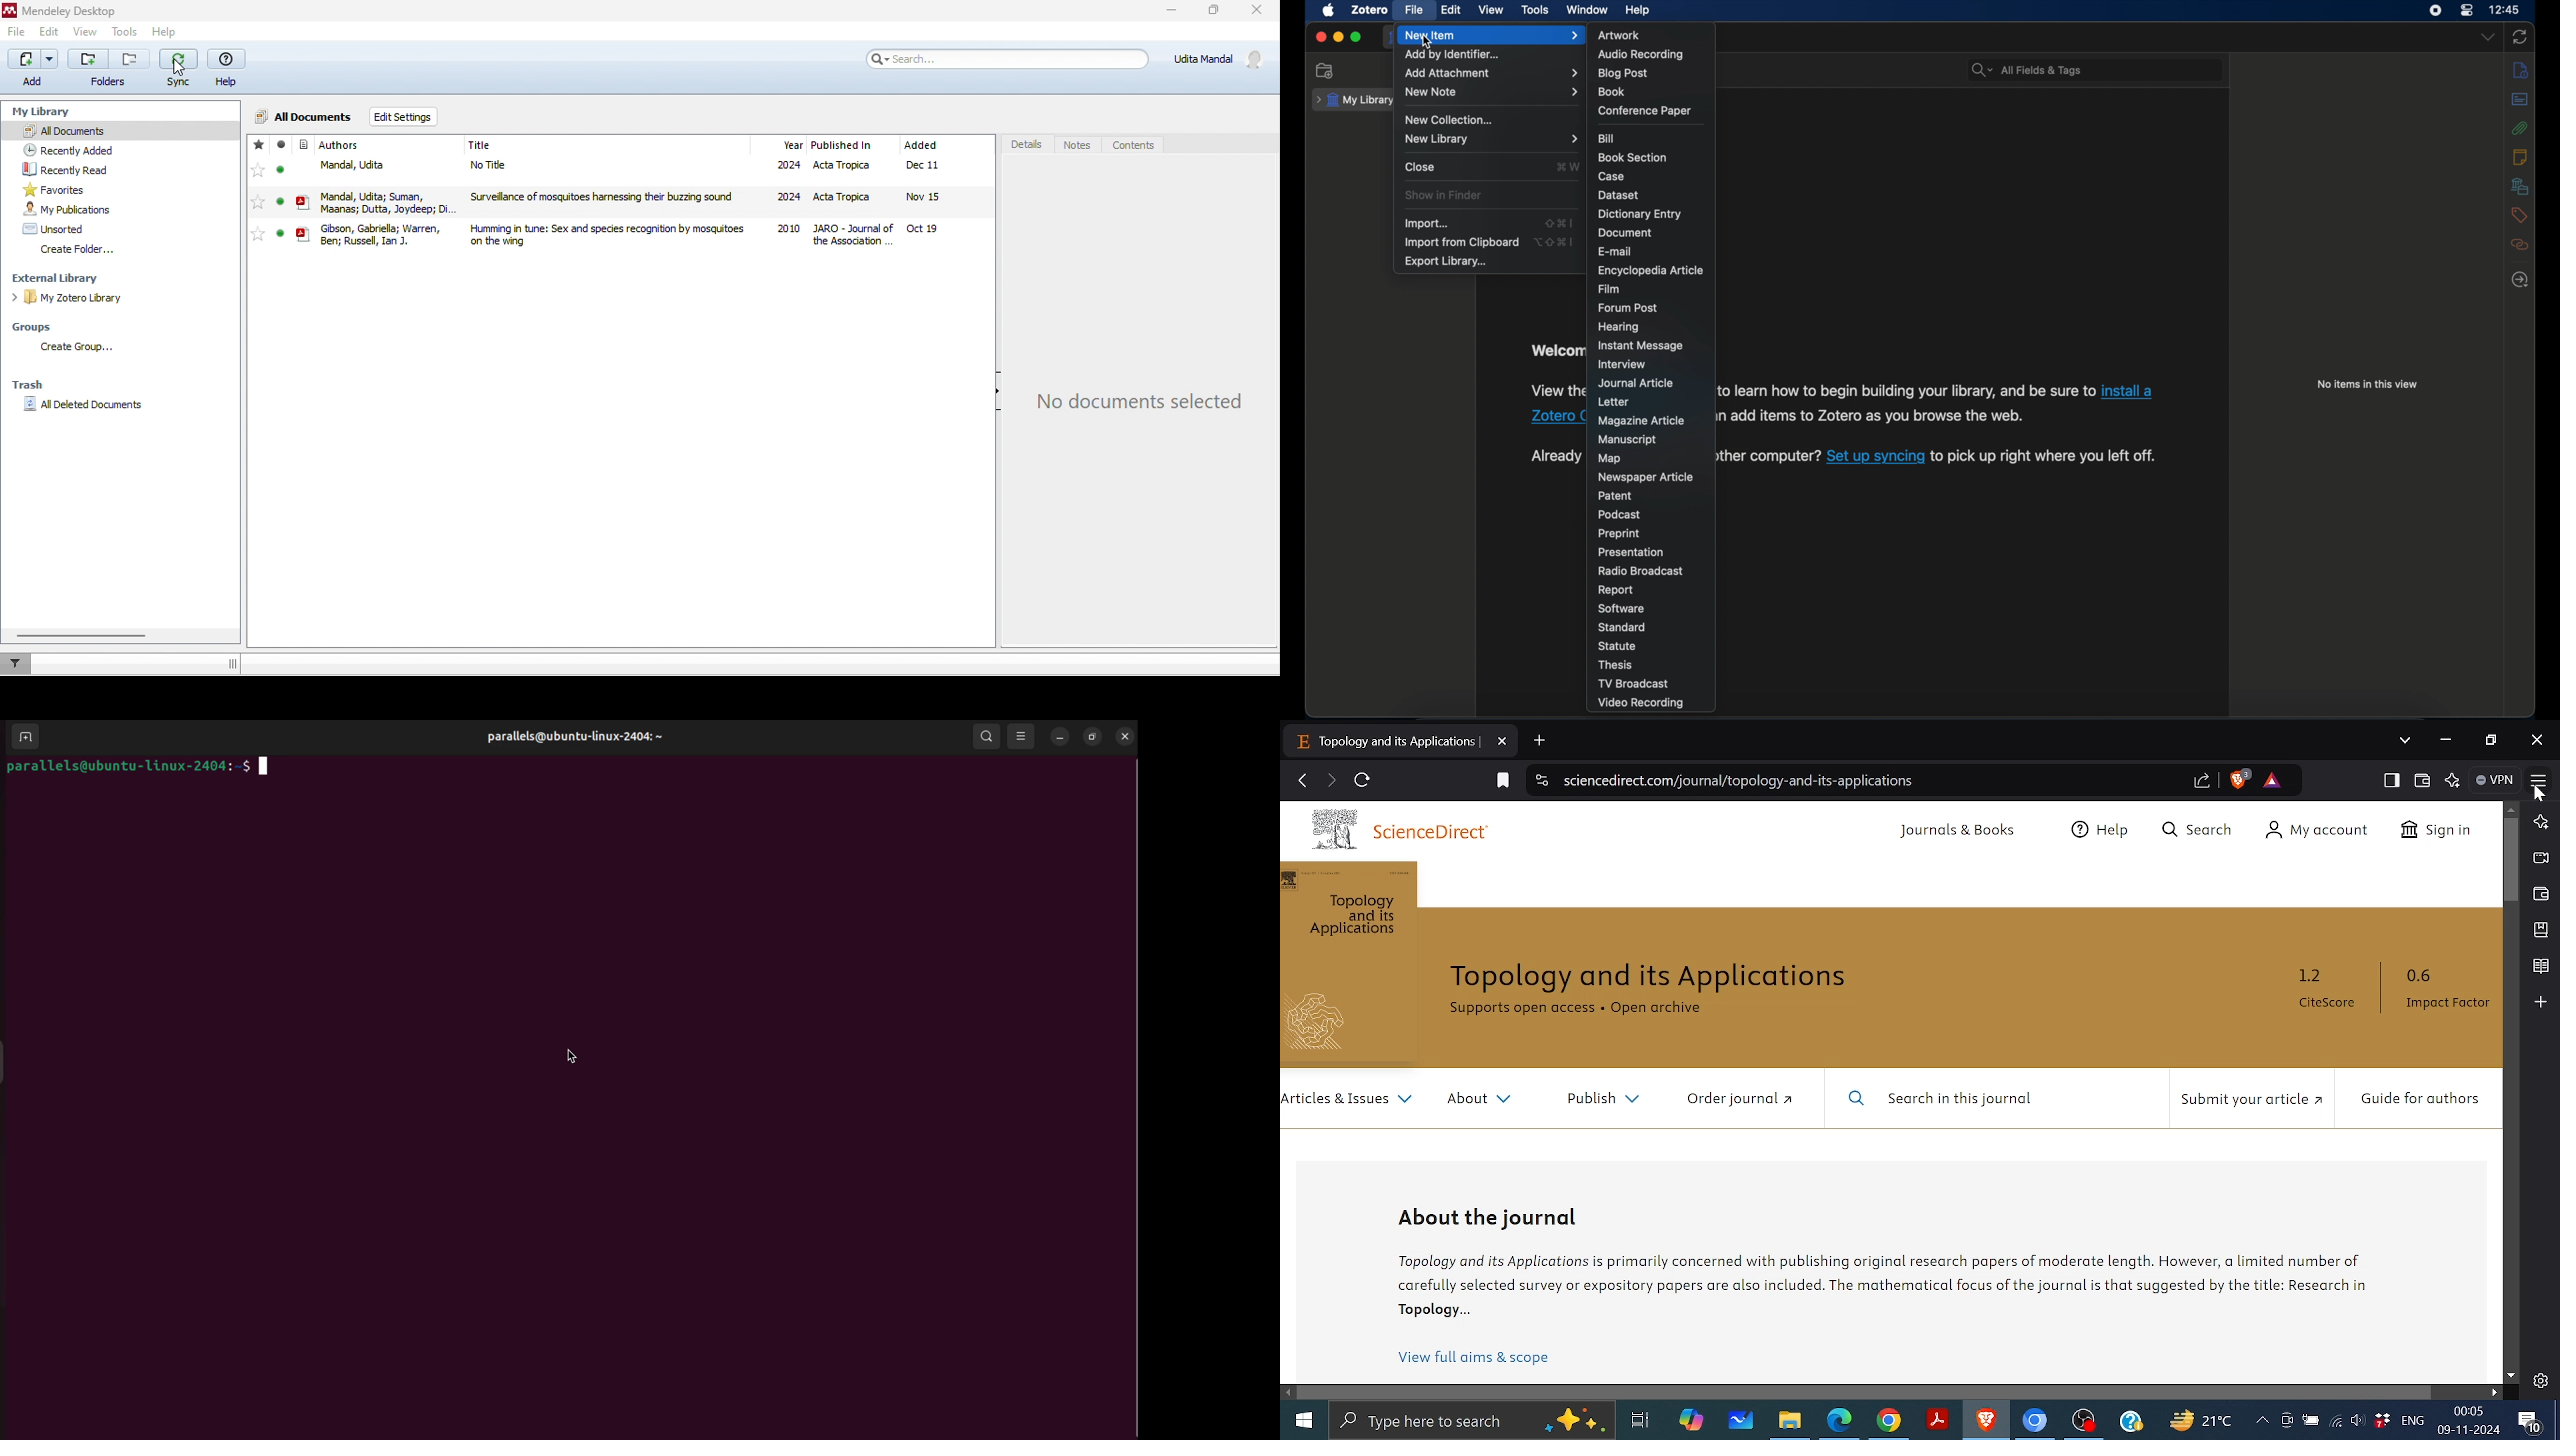 The image size is (2576, 1456). Describe the element at coordinates (2521, 128) in the screenshot. I see `attachments` at that location.